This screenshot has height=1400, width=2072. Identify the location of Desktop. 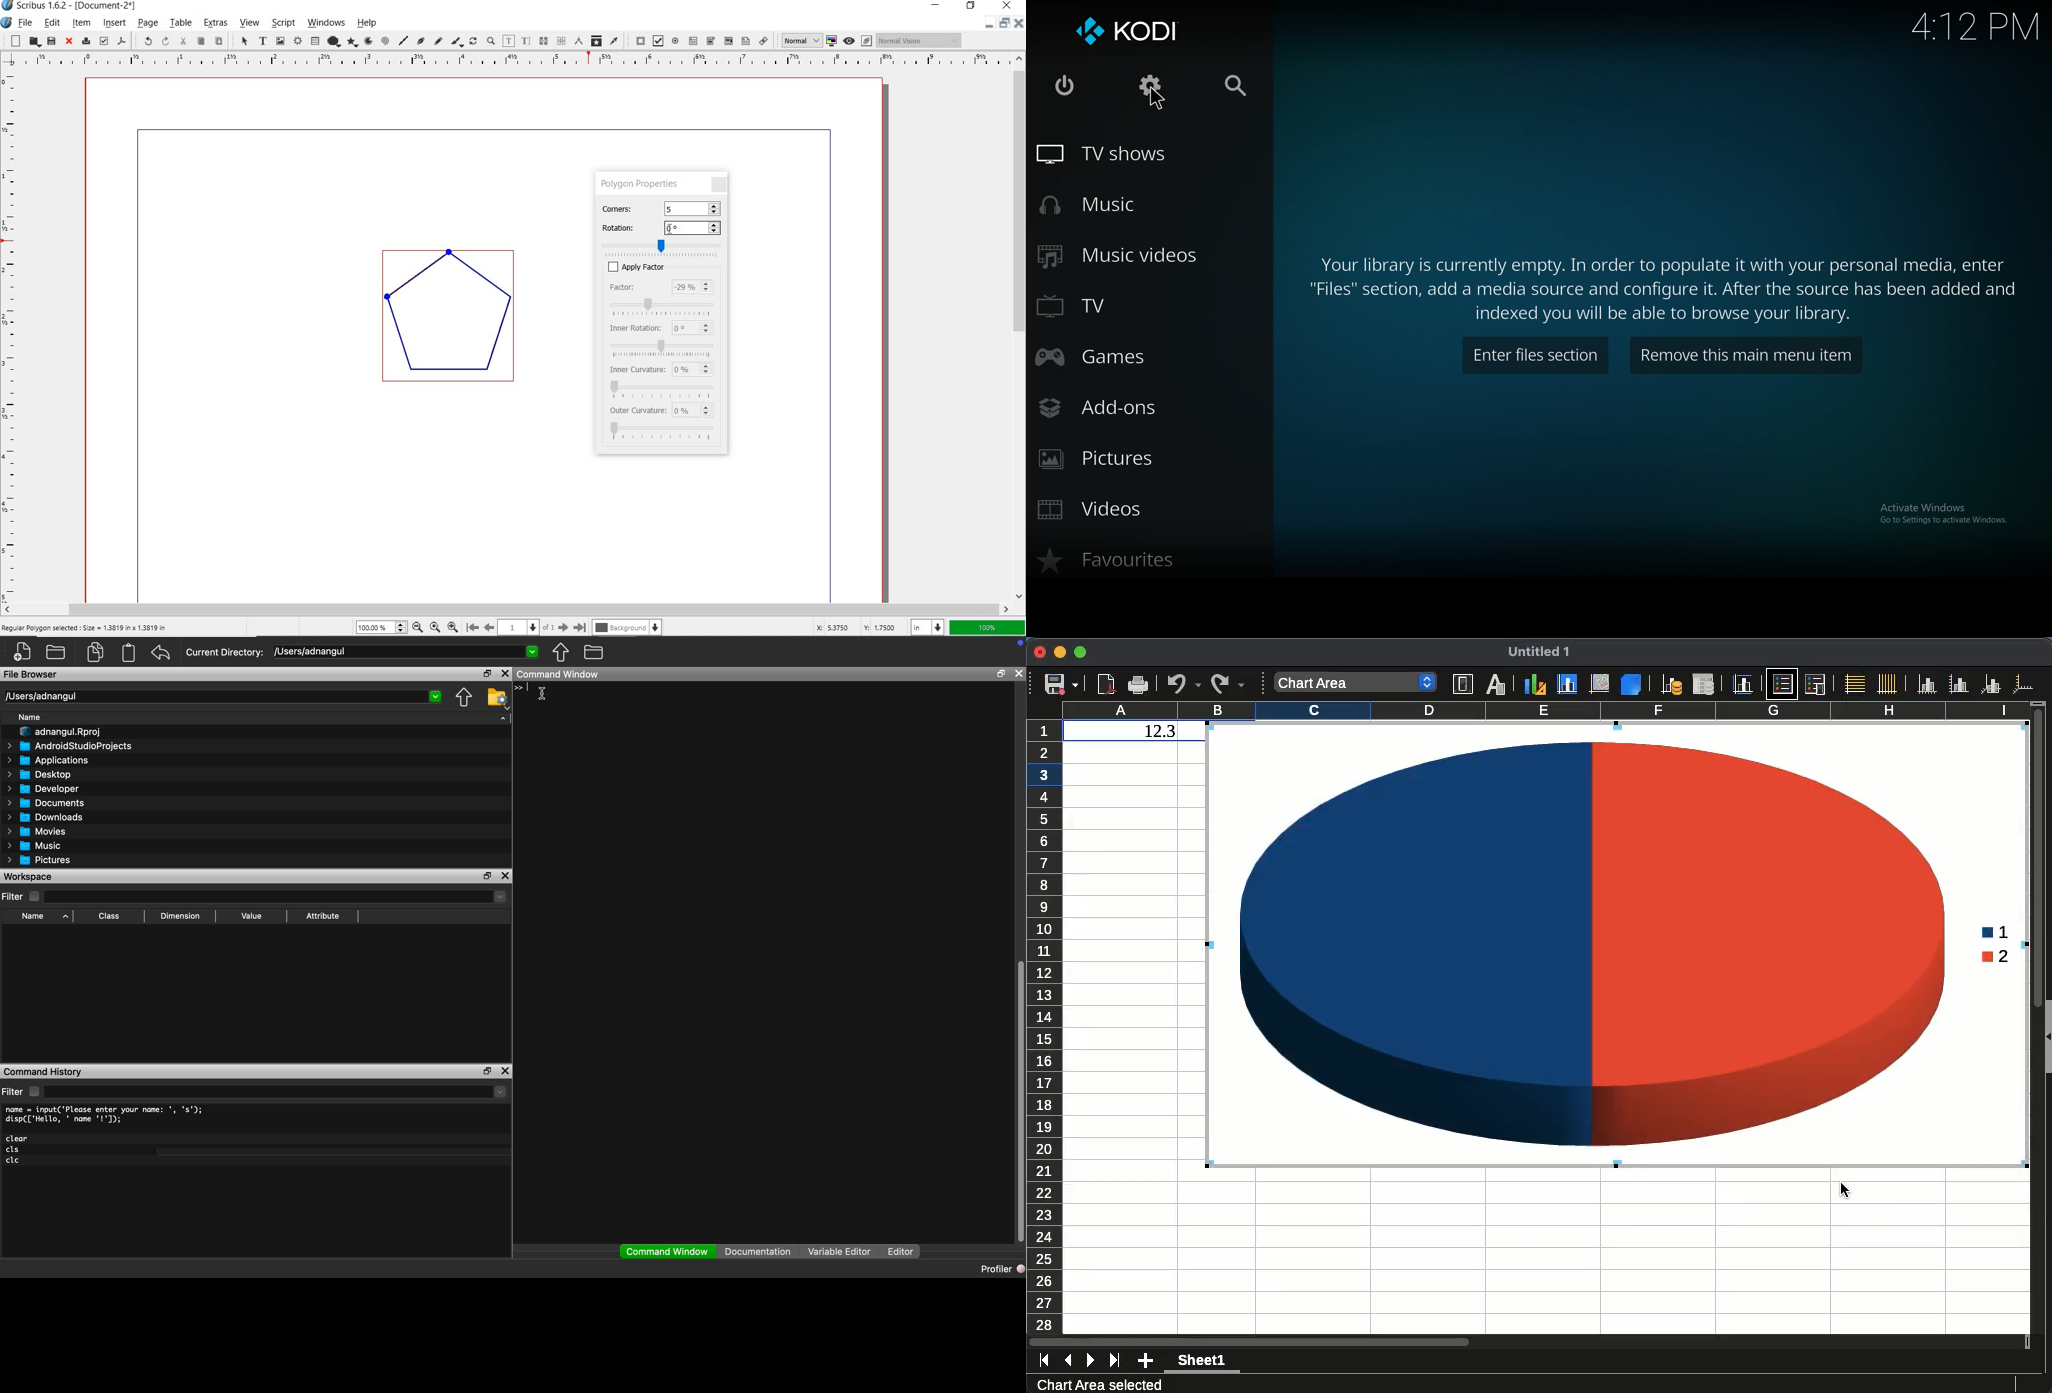
(39, 775).